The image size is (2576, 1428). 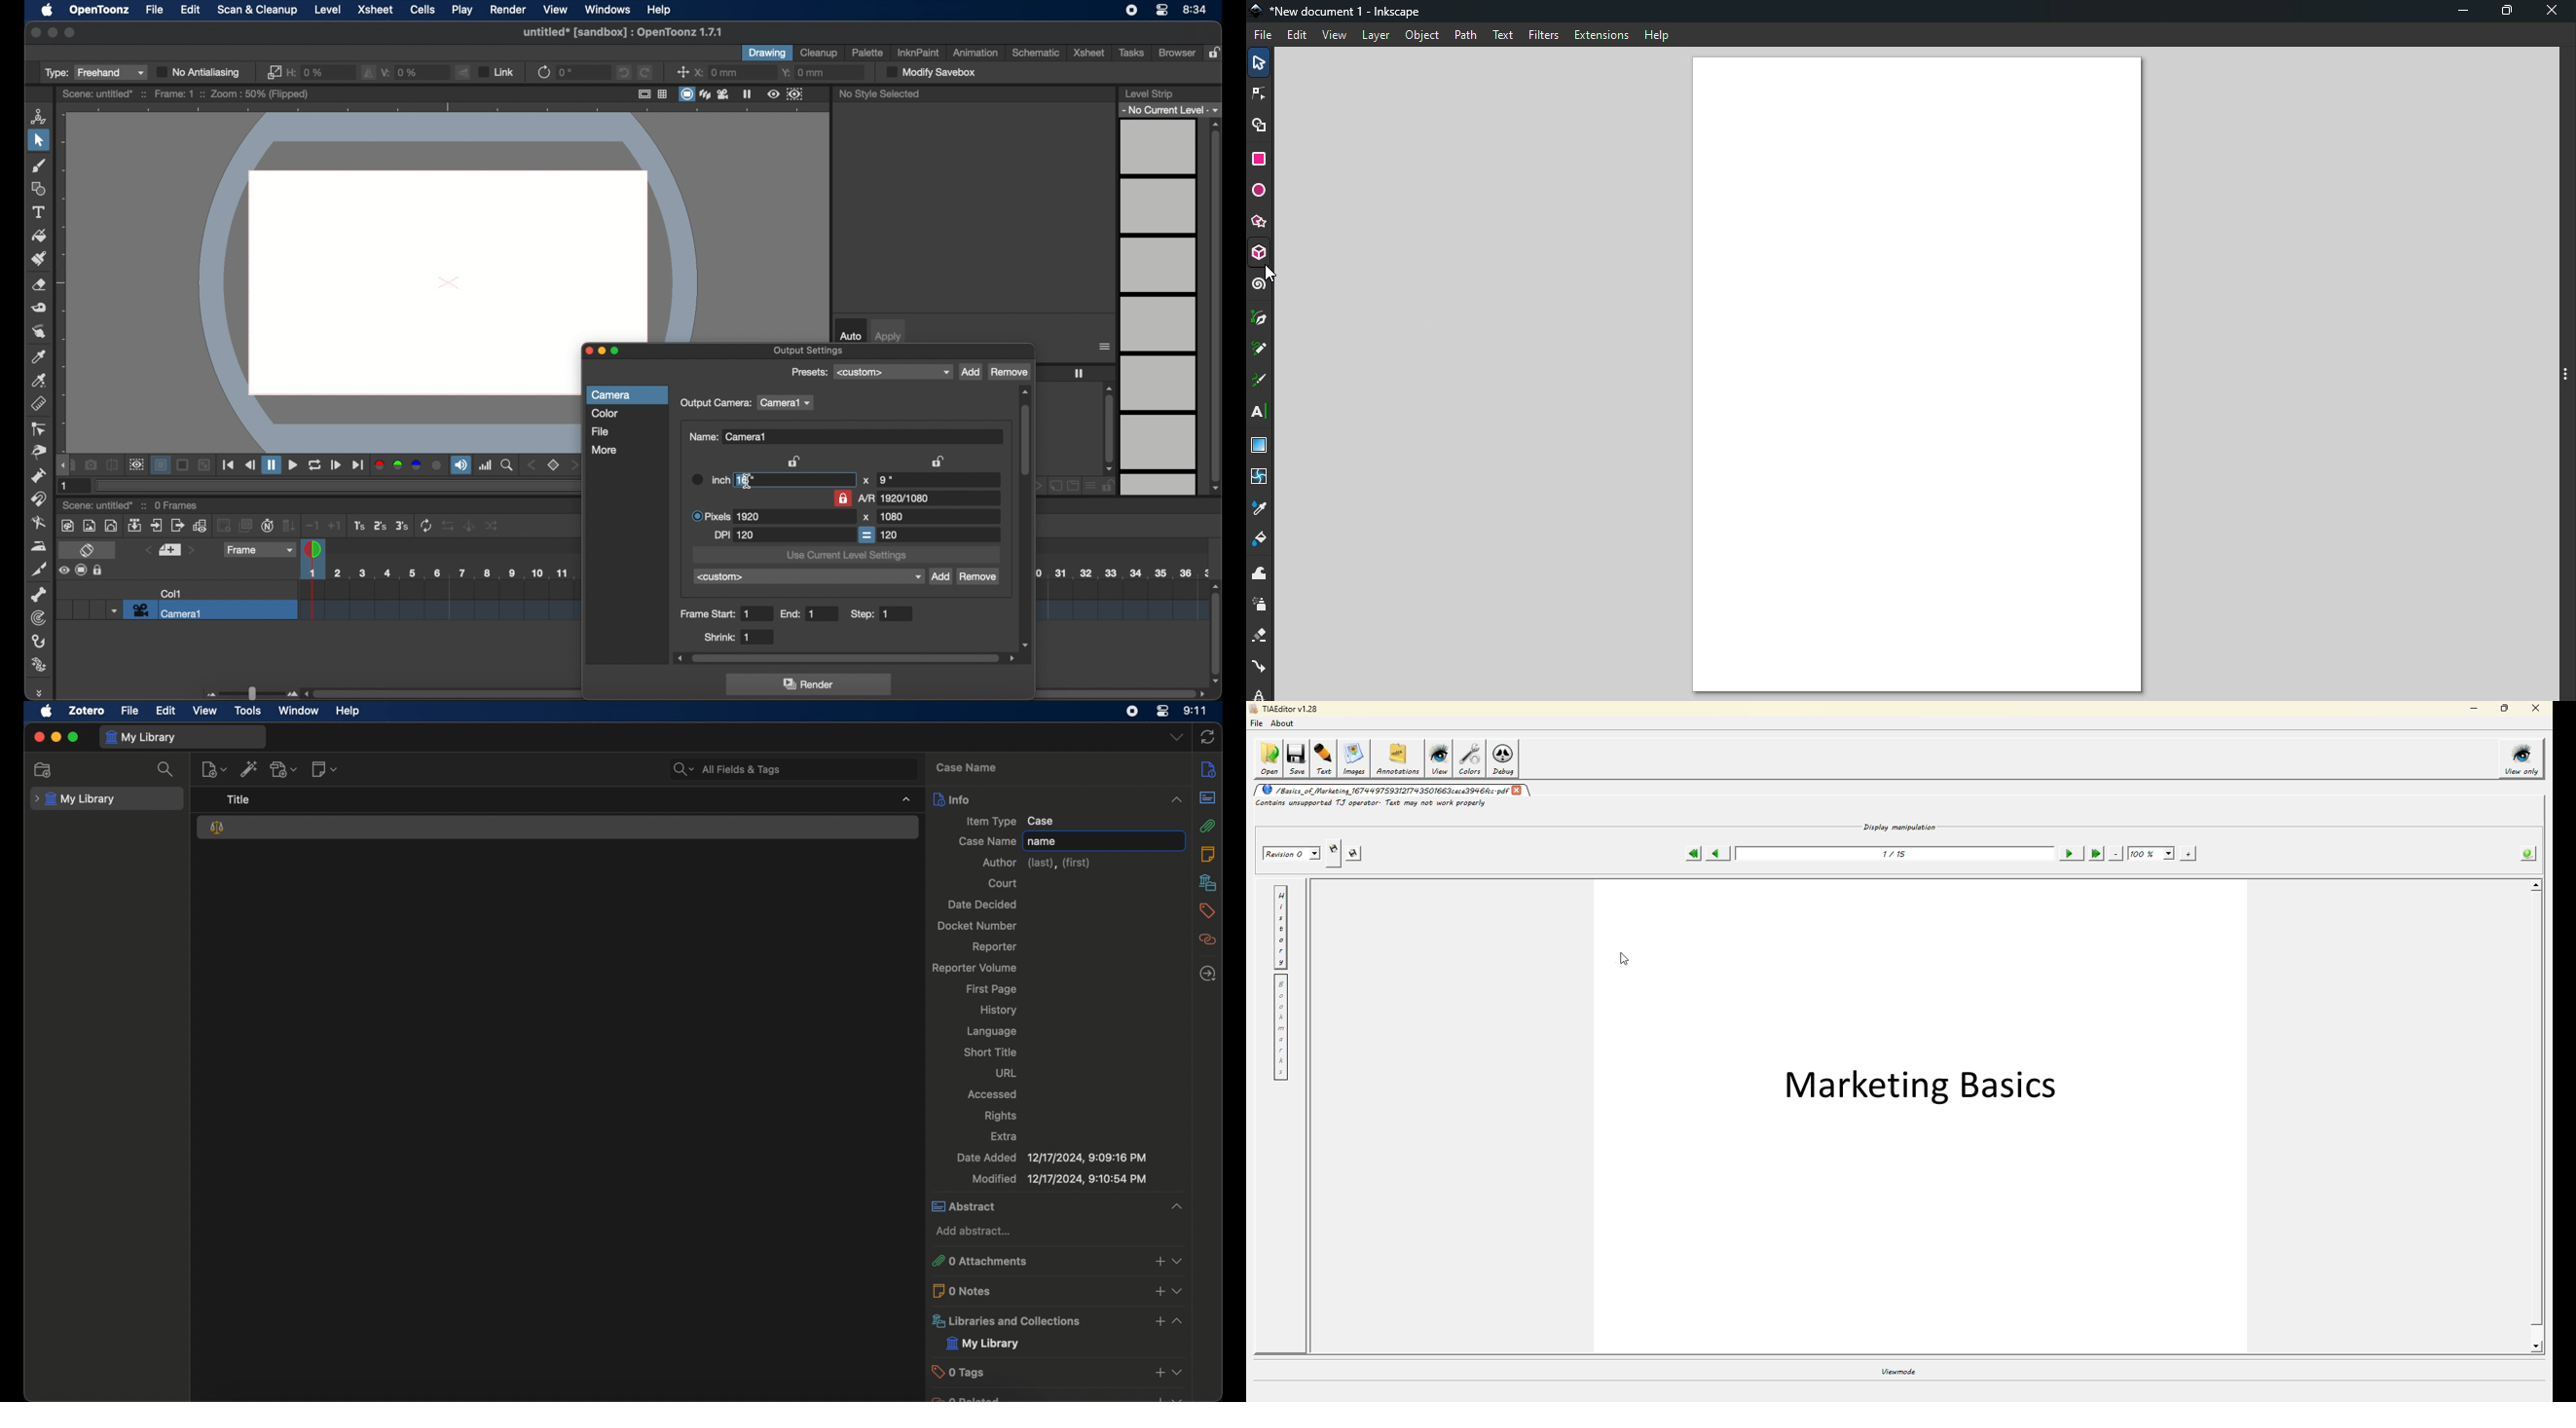 I want to click on maximize, so click(x=618, y=352).